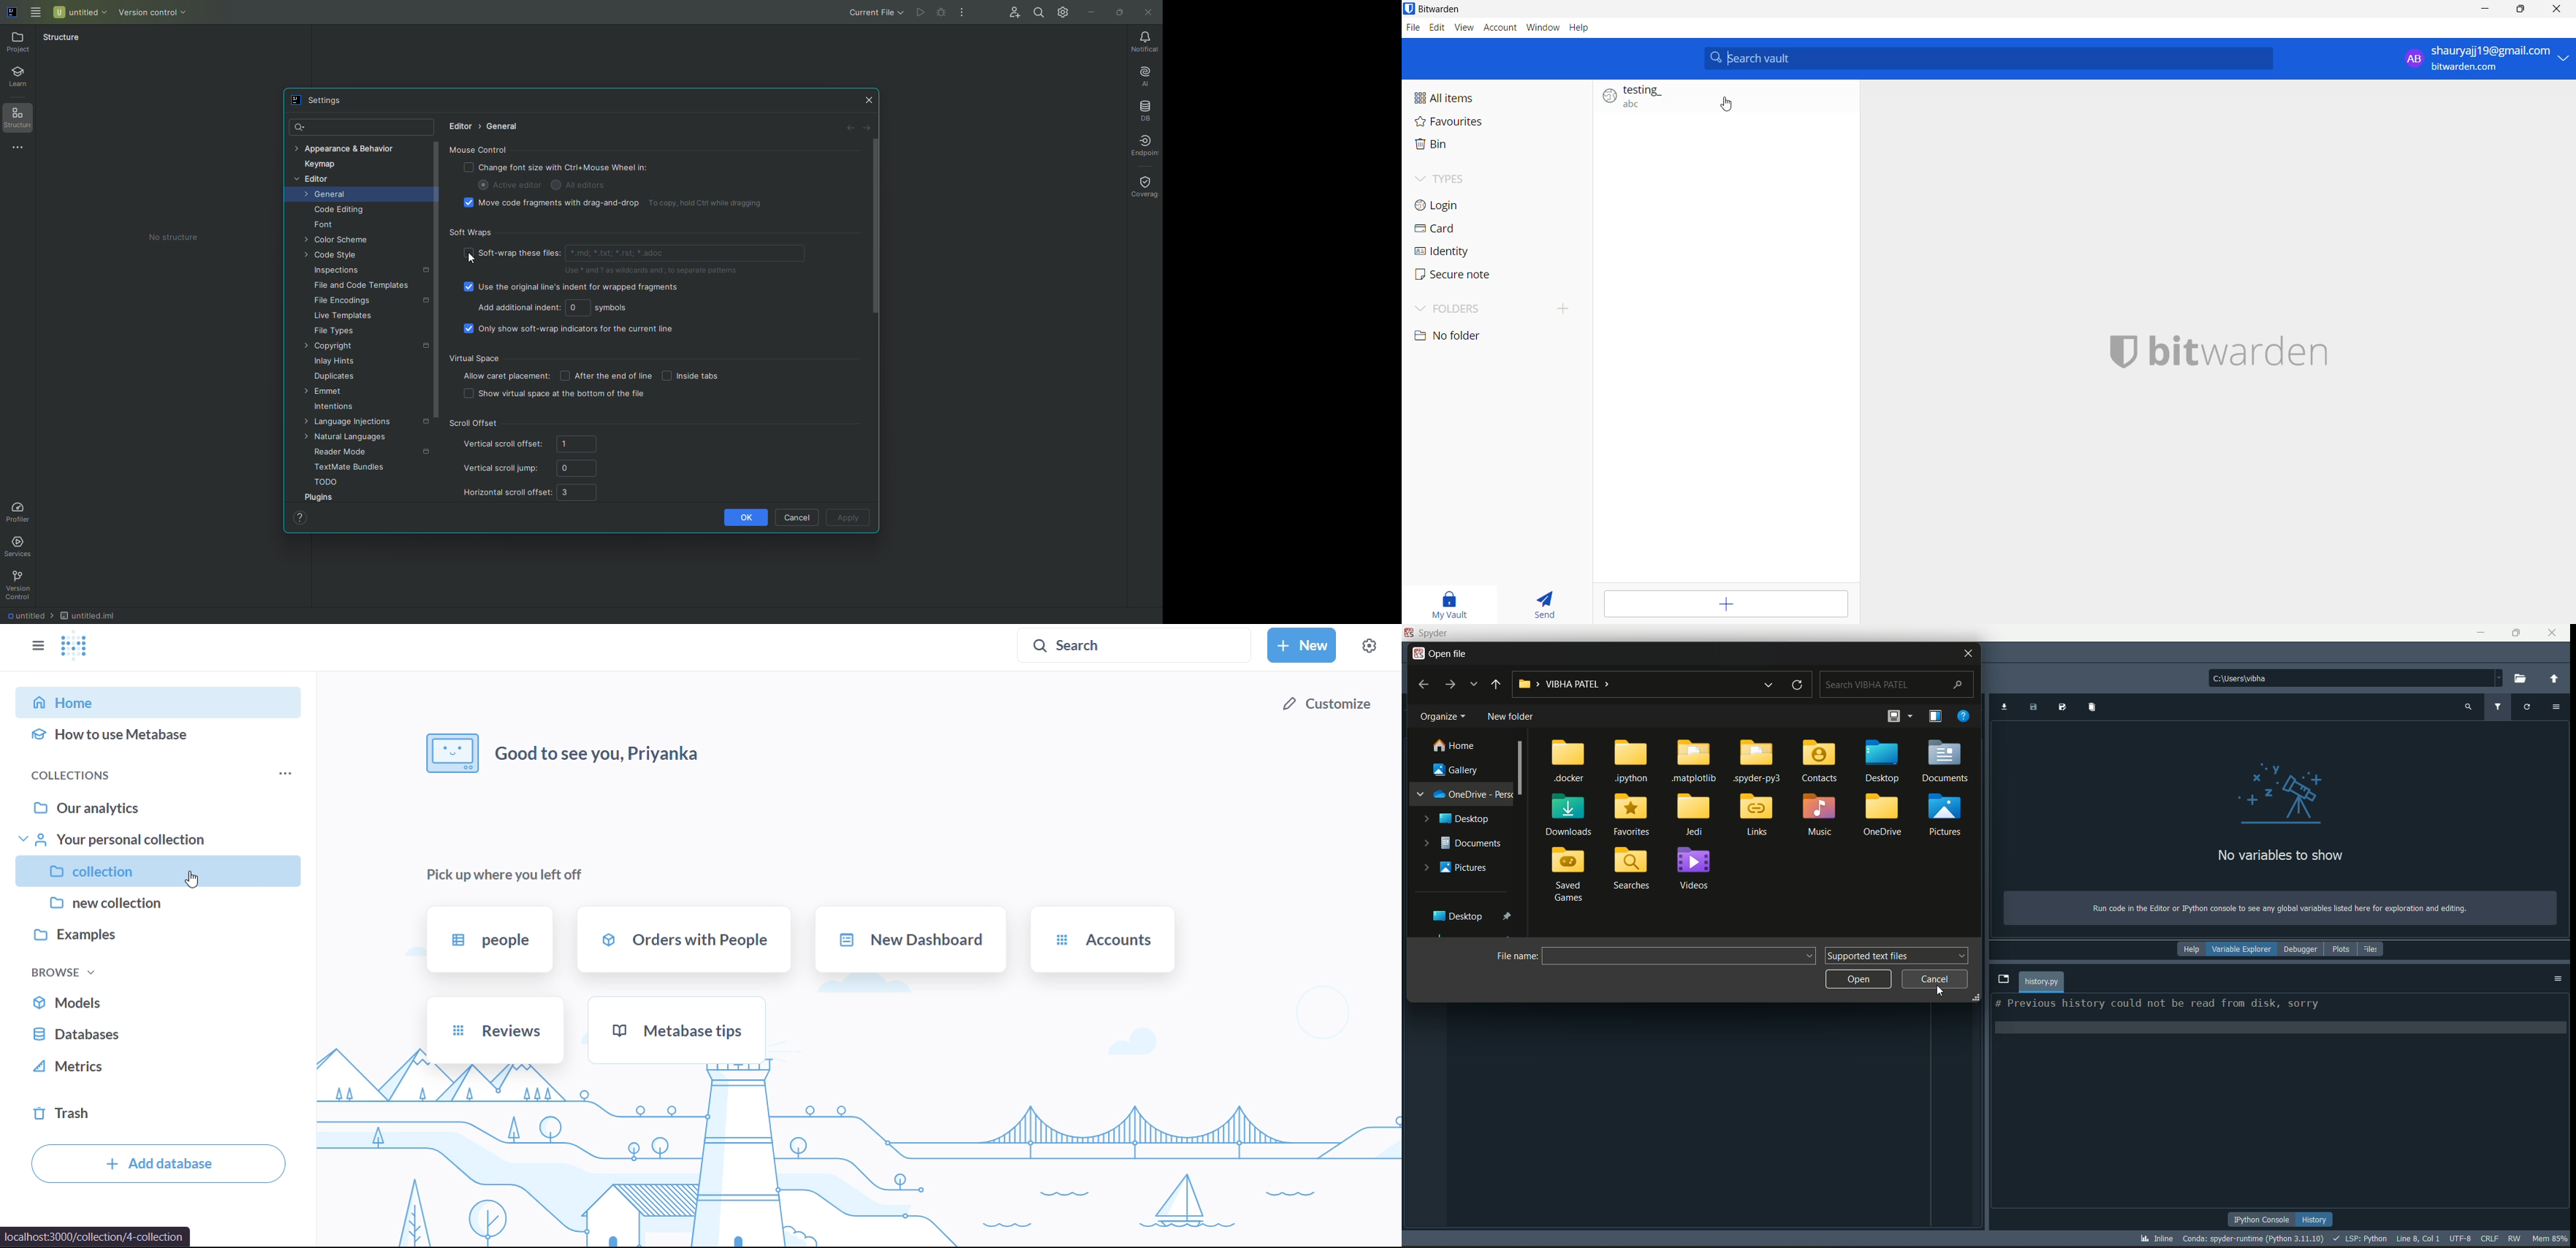 The width and height of the screenshot is (2576, 1260). I want to click on options, so click(2559, 979).